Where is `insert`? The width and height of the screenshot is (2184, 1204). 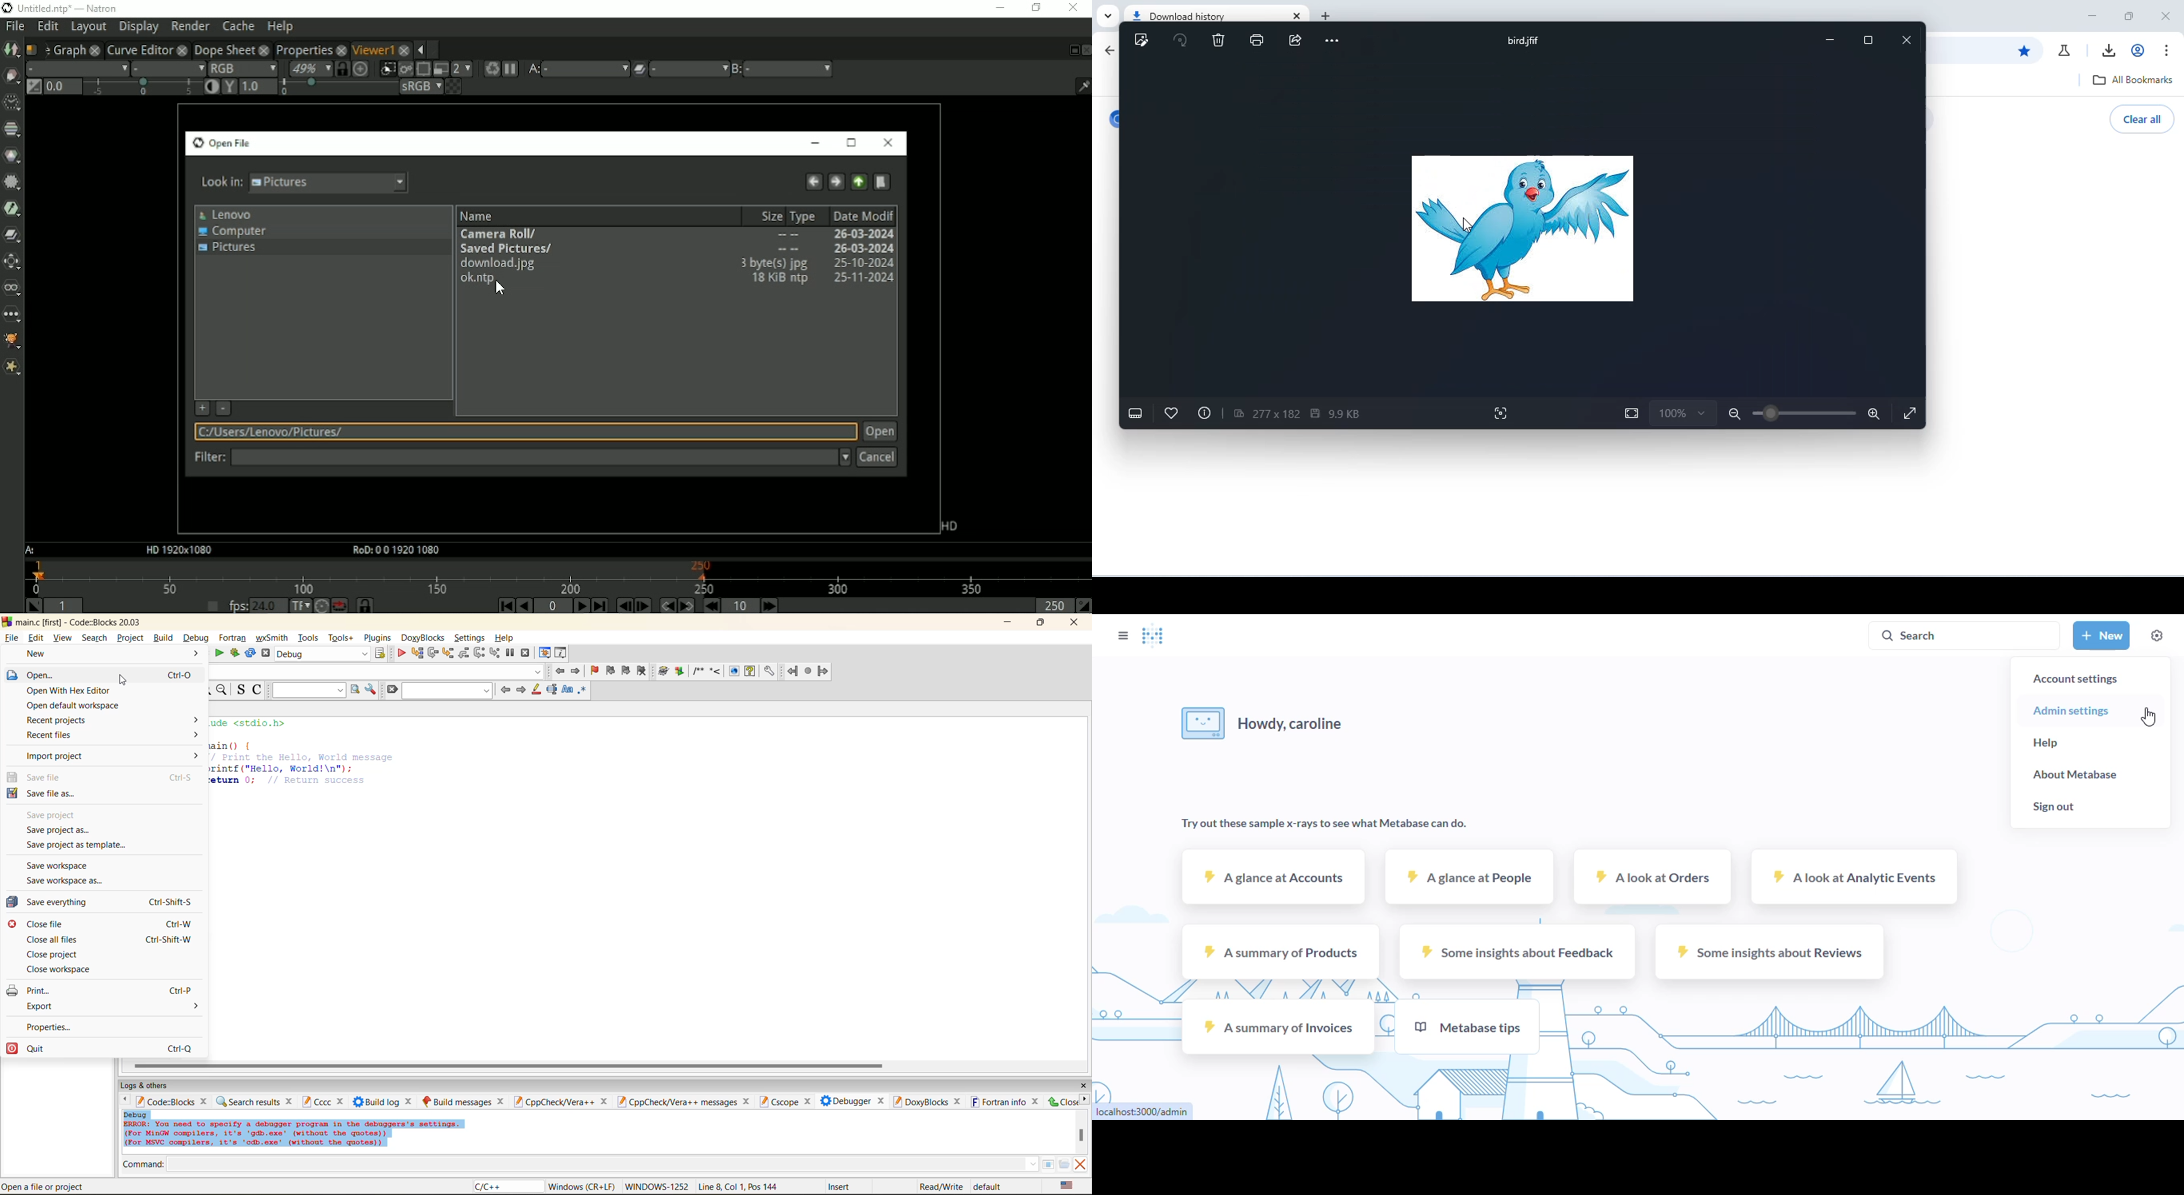 insert is located at coordinates (841, 1187).